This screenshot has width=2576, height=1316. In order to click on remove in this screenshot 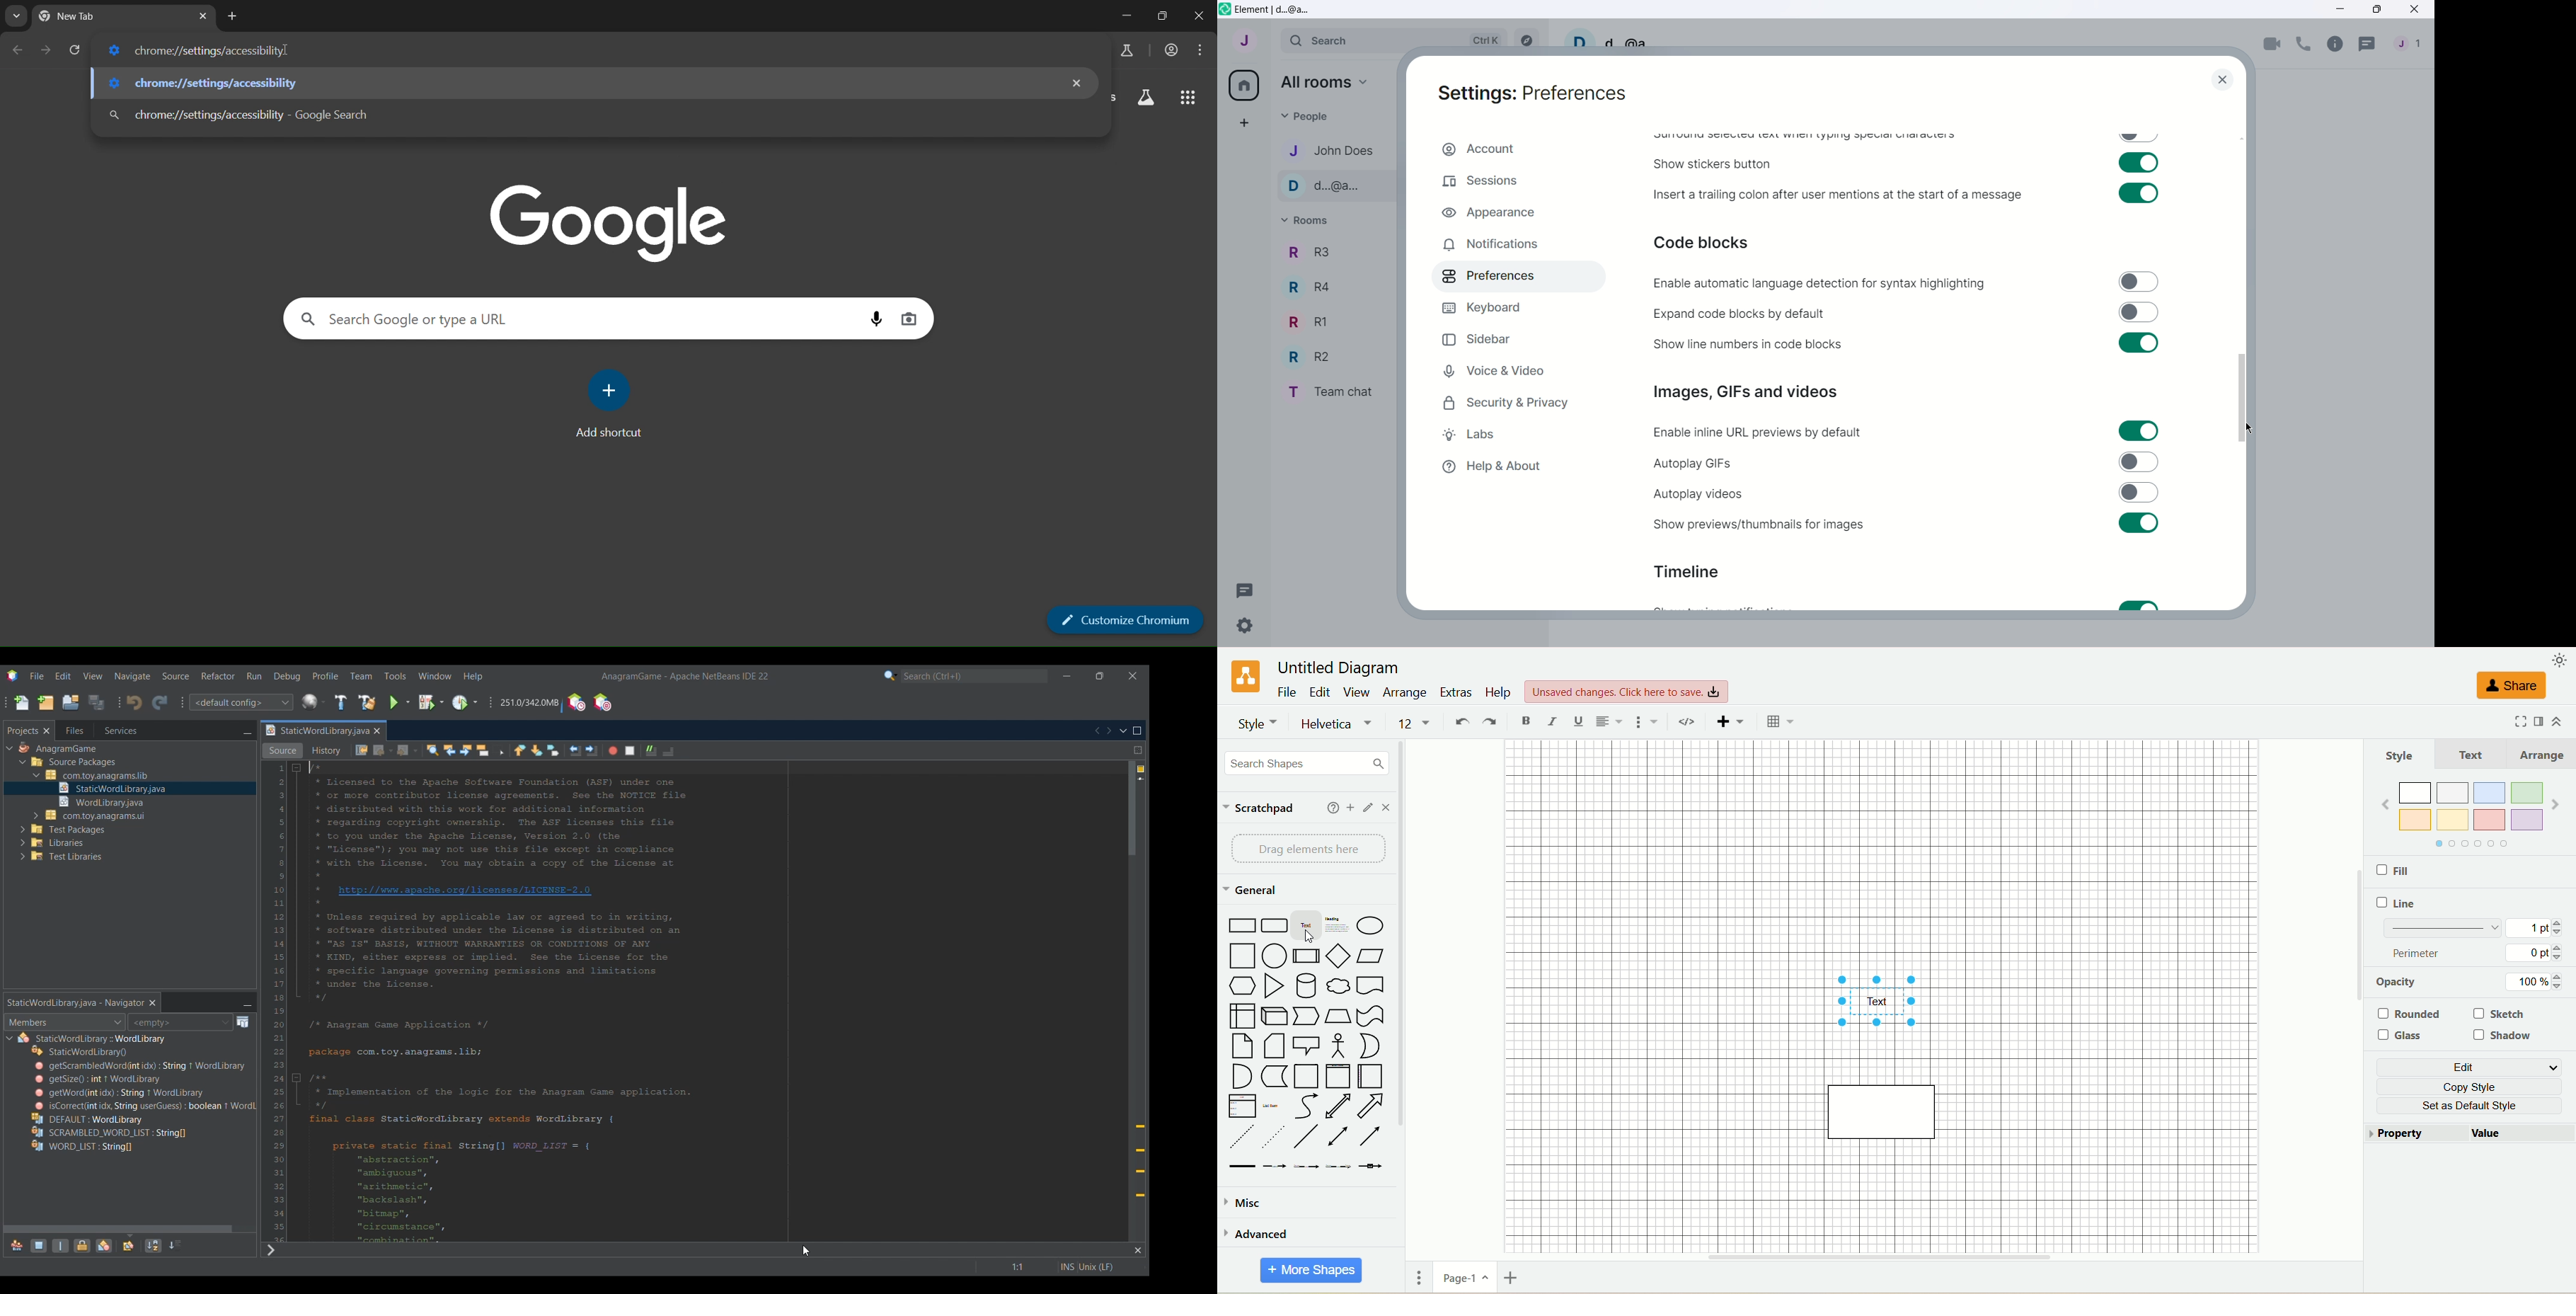, I will do `click(1077, 81)`.